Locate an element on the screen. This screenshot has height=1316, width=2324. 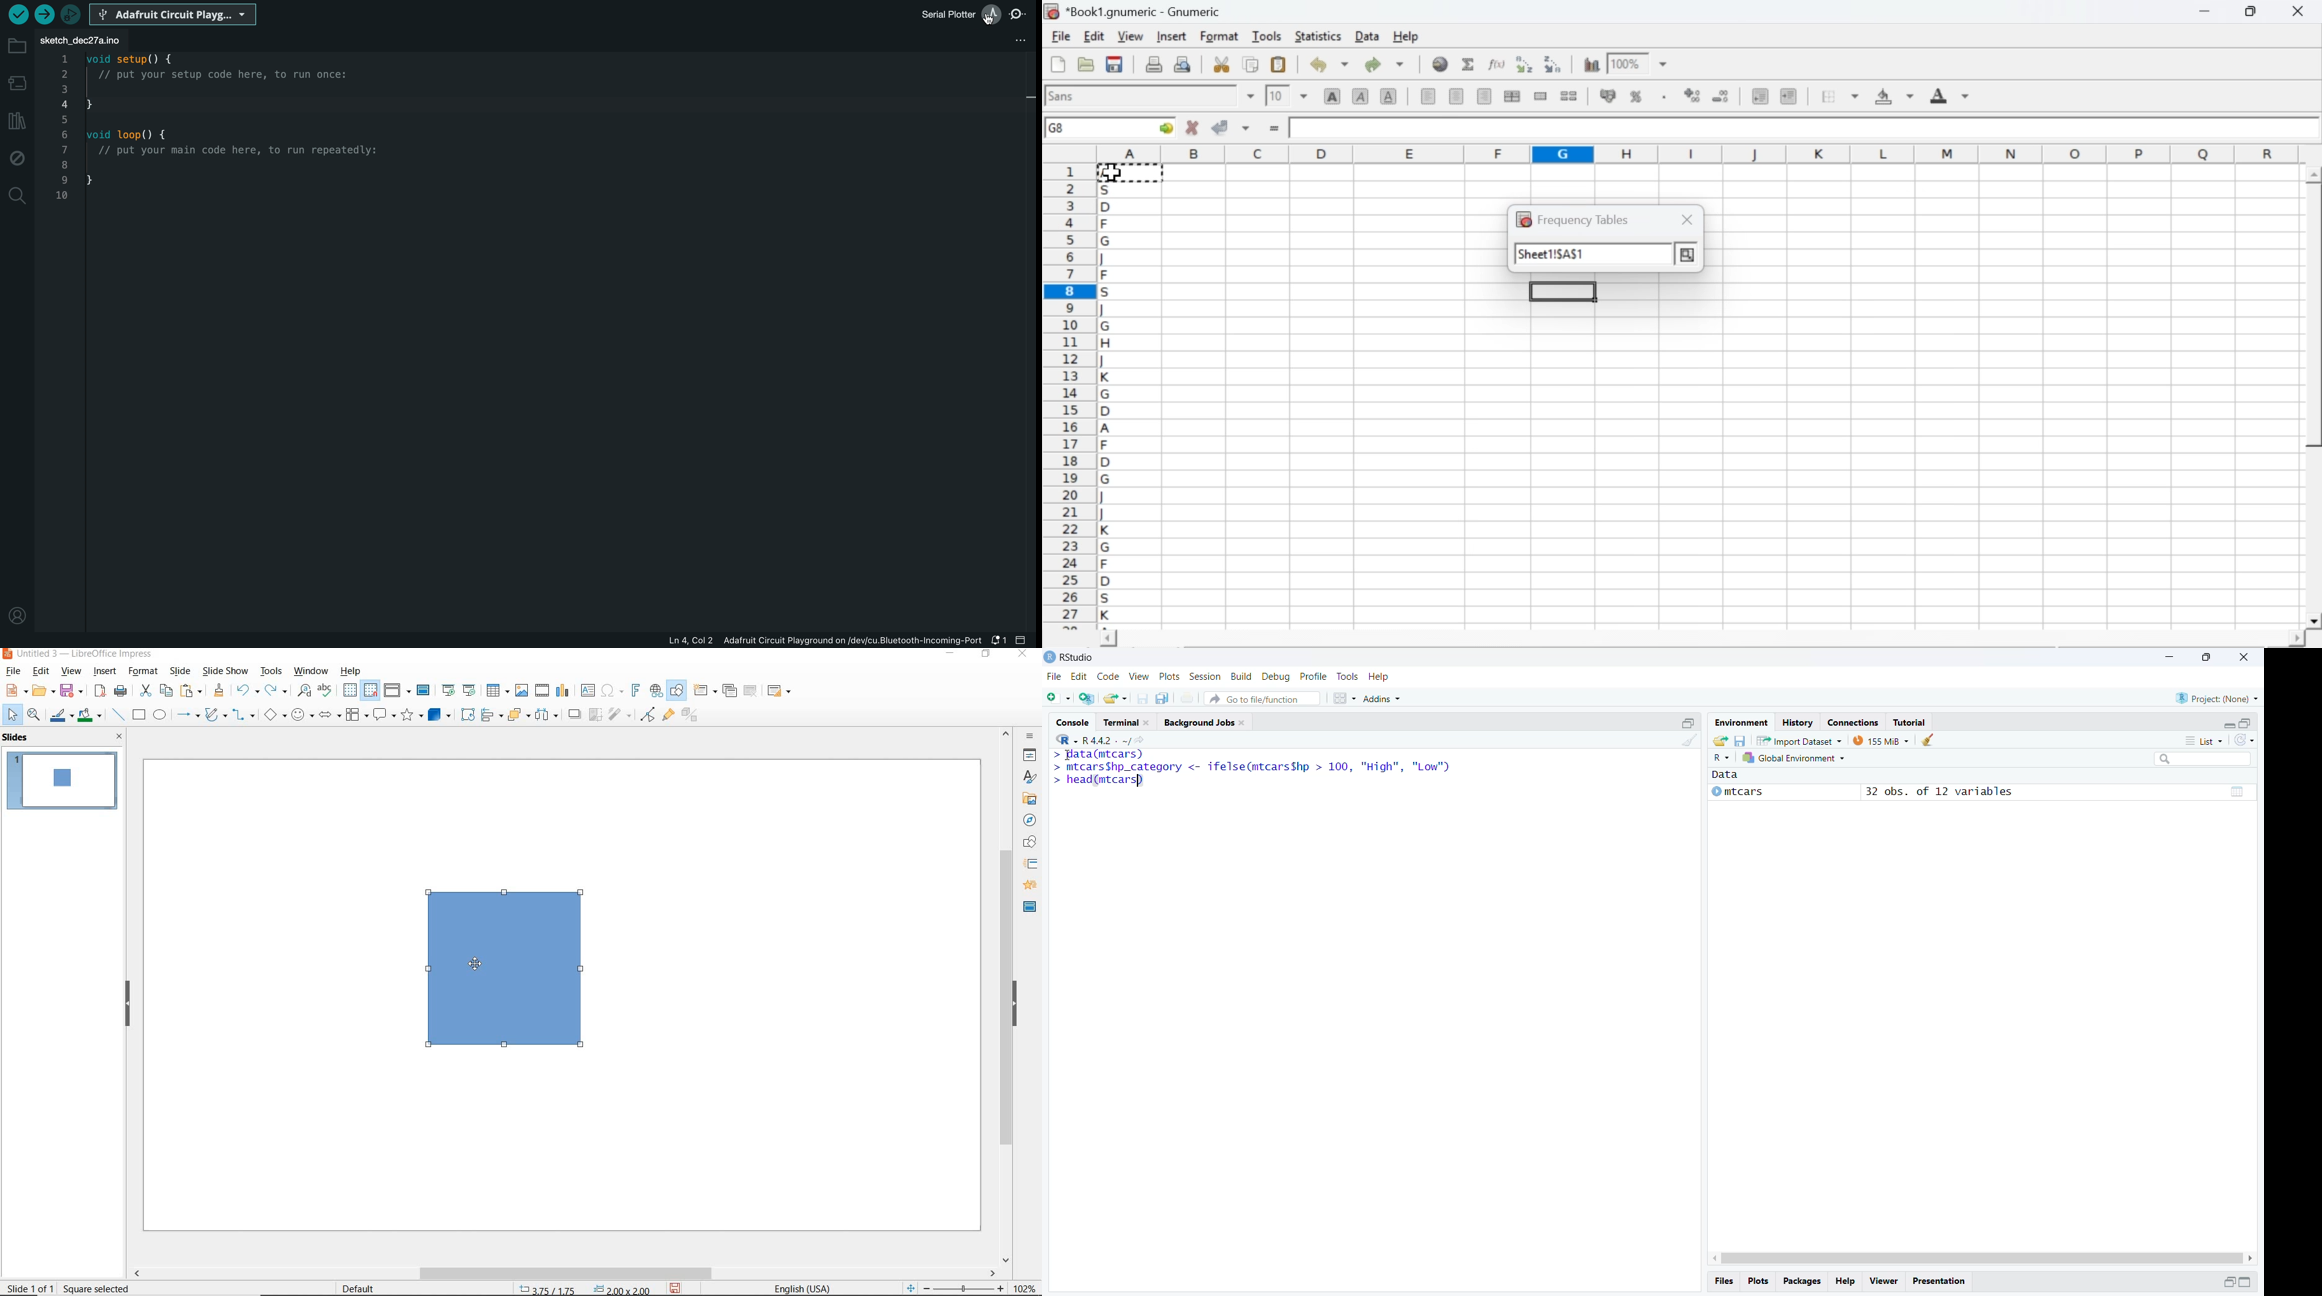
animation is located at coordinates (1028, 884).